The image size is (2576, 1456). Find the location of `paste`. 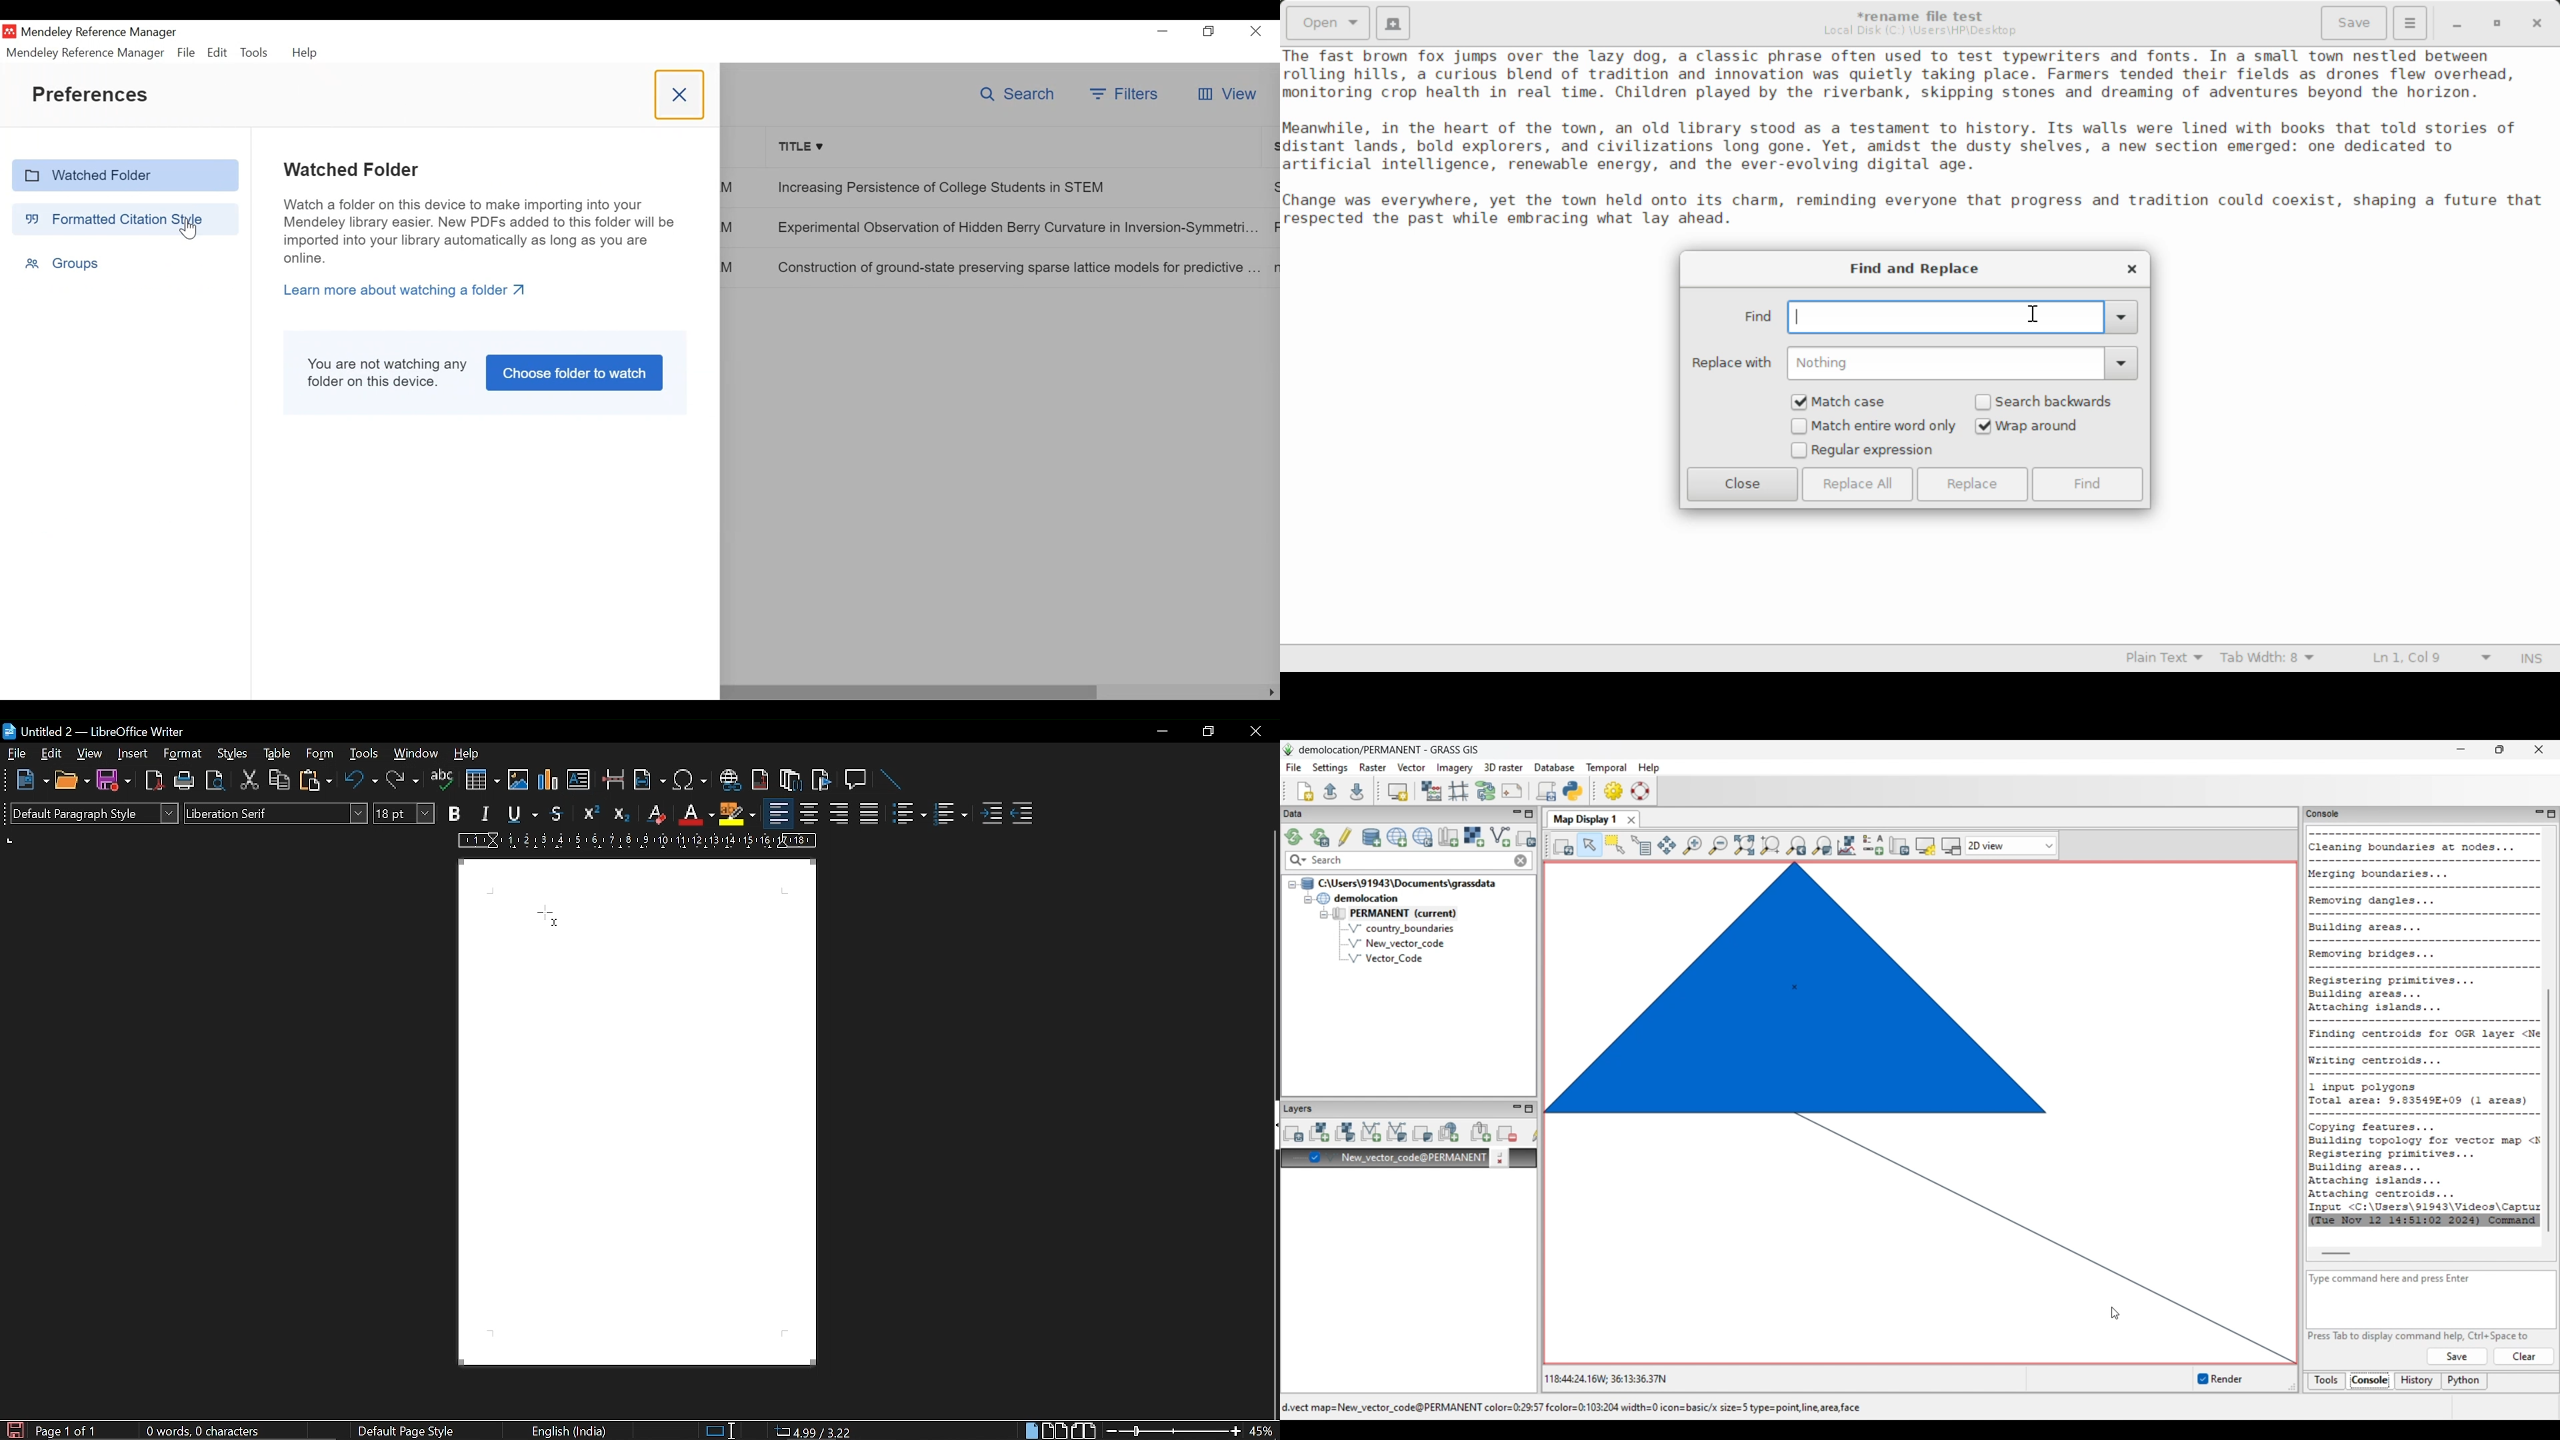

paste is located at coordinates (318, 783).